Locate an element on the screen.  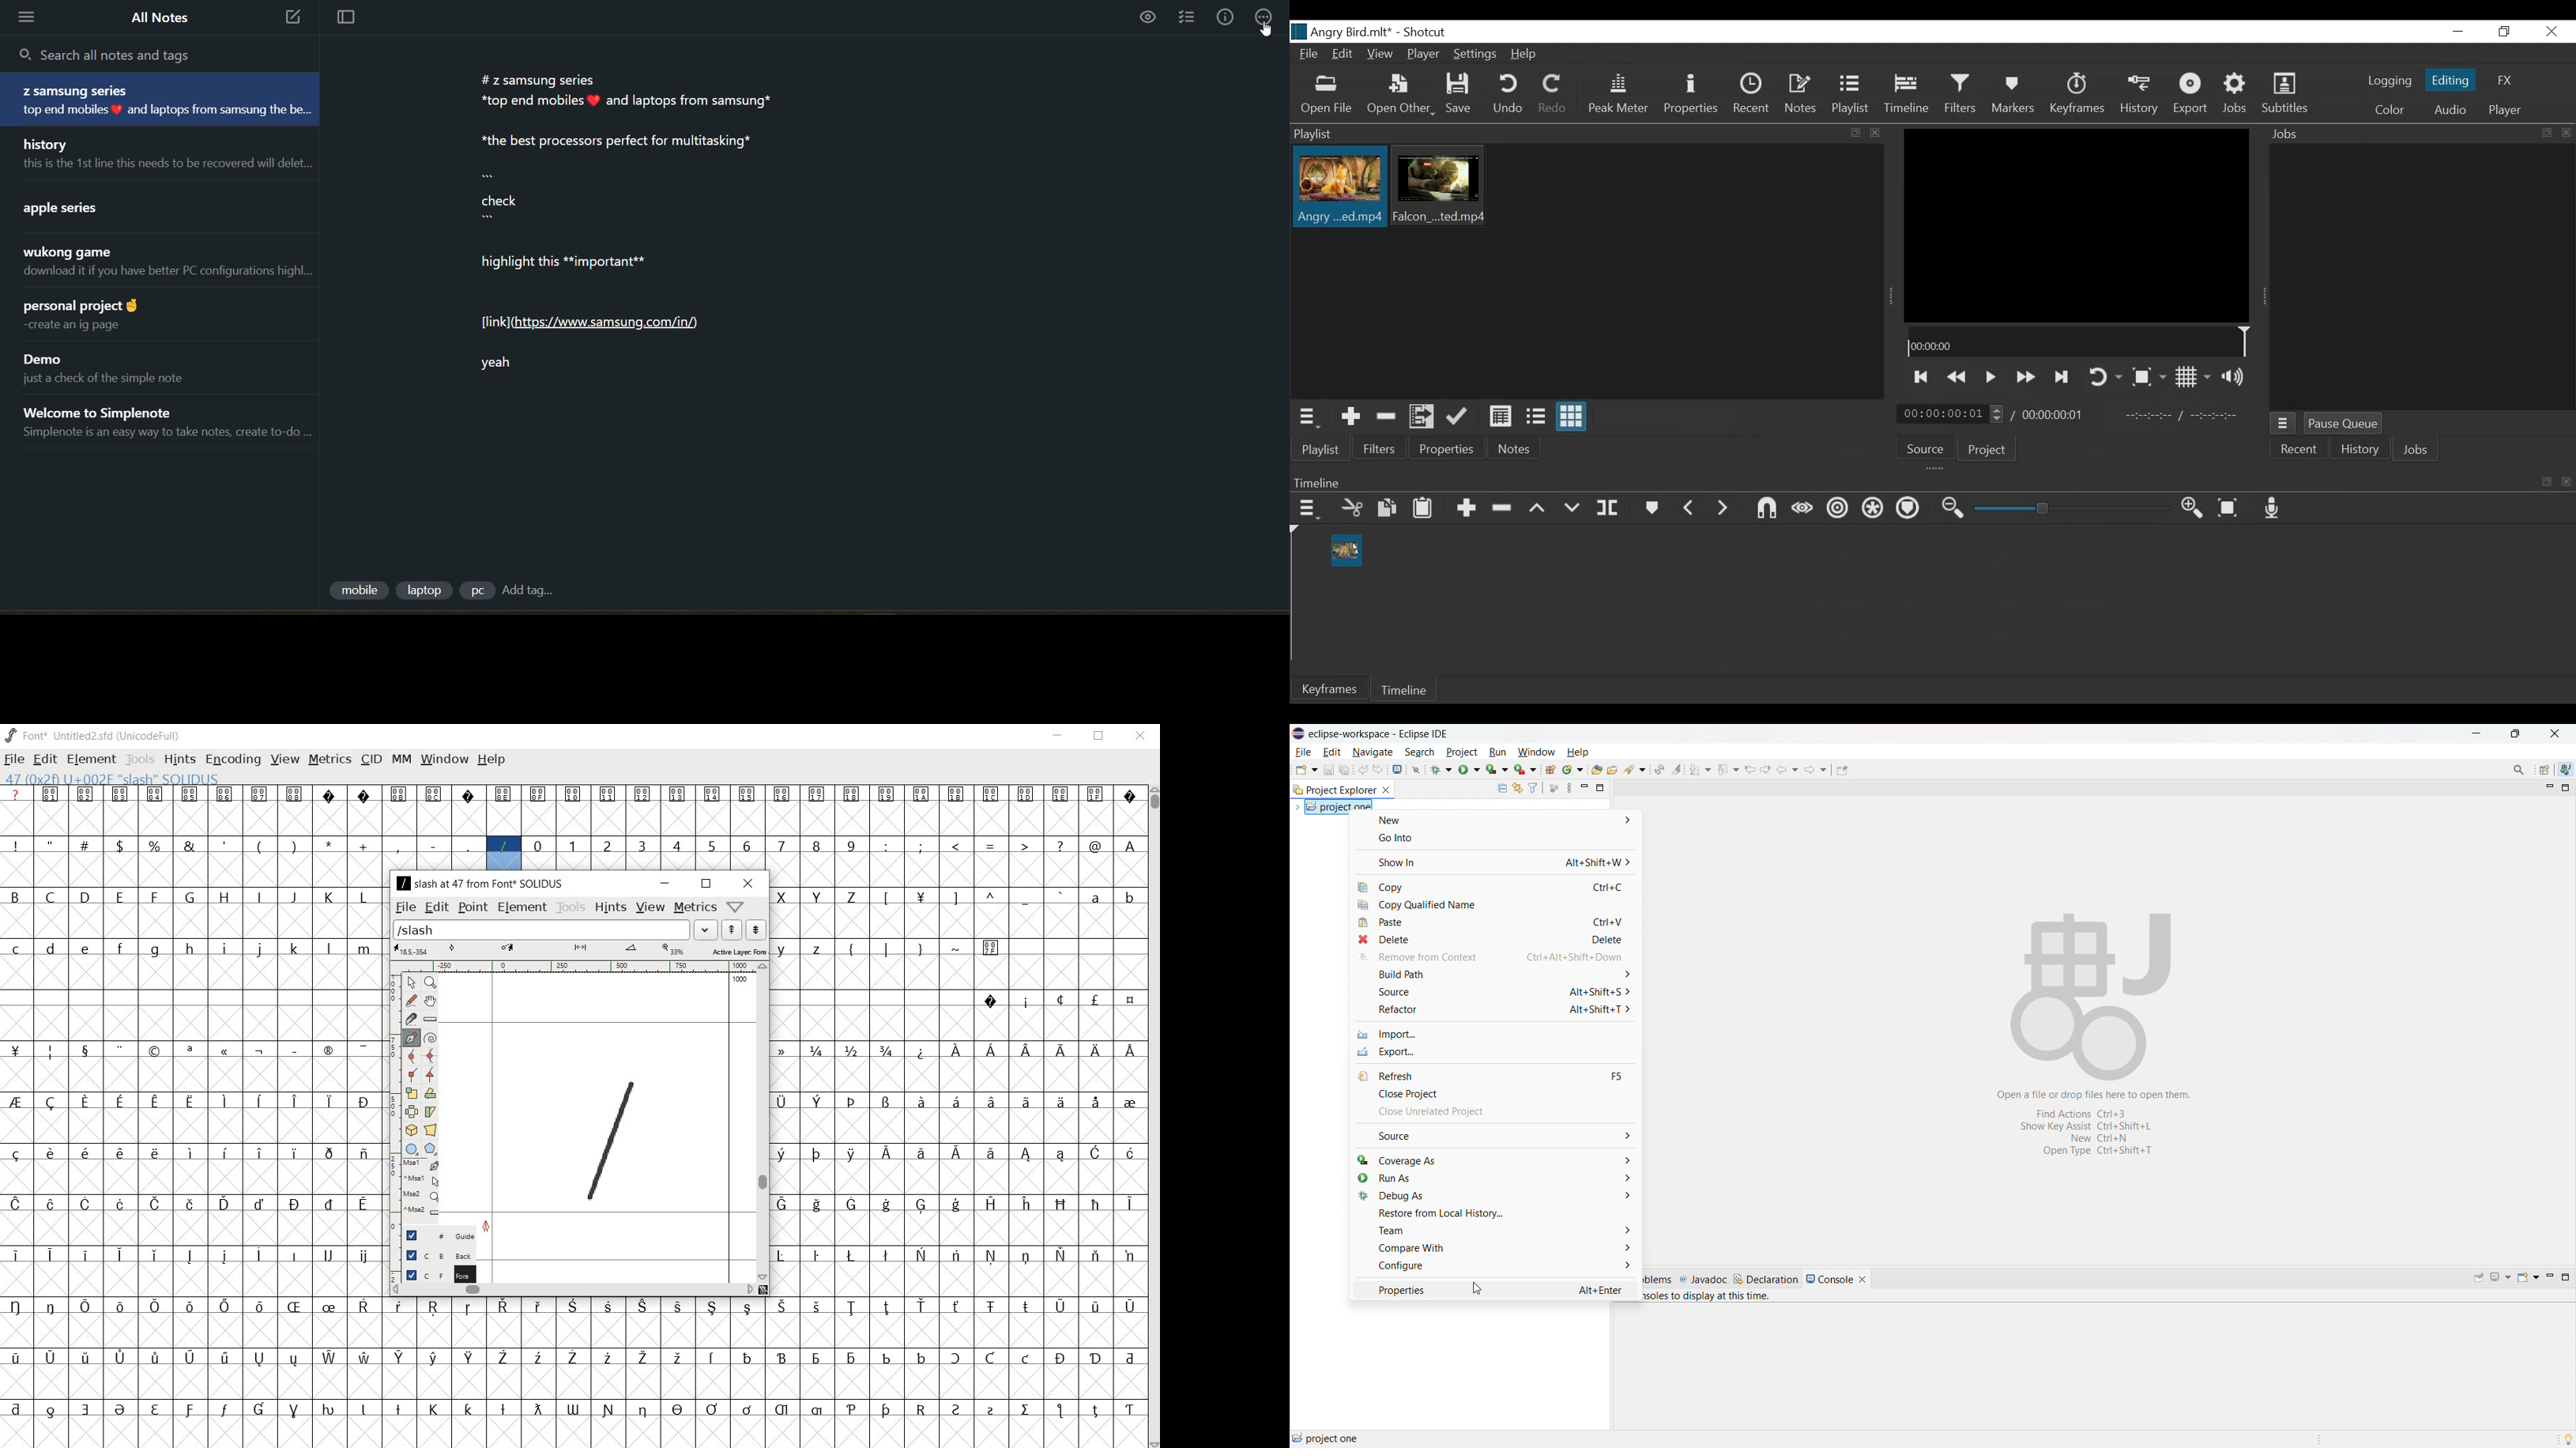
symbols is located at coordinates (922, 949).